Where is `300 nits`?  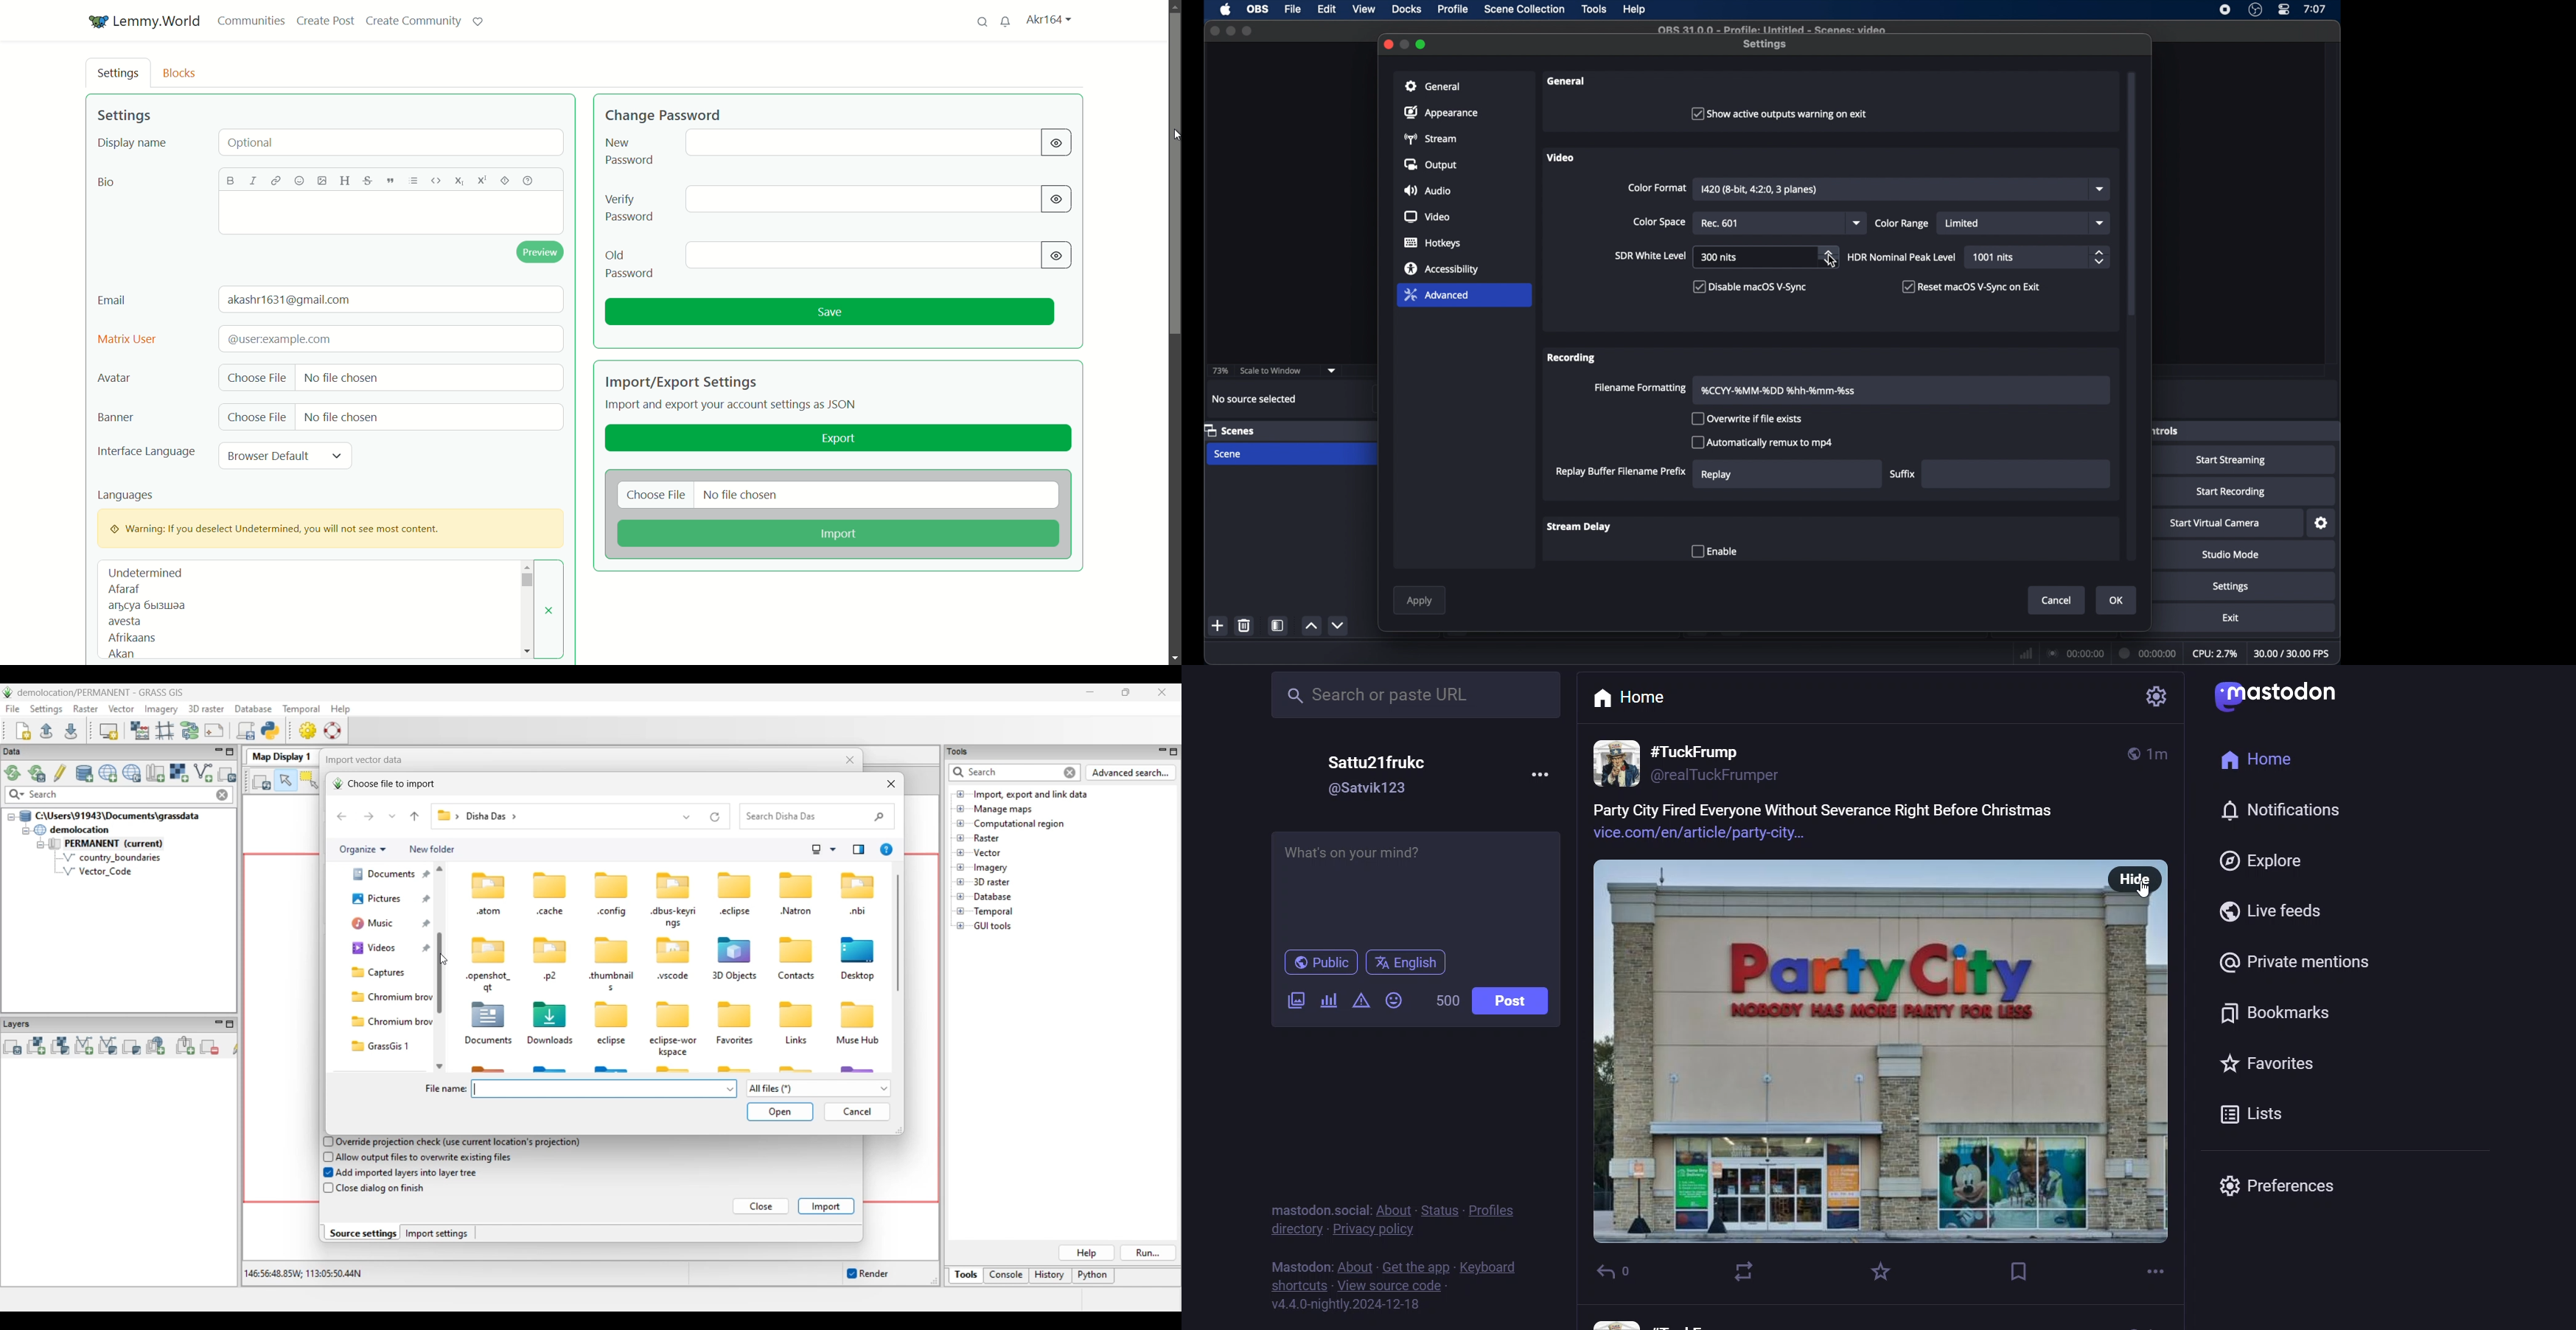 300 nits is located at coordinates (1720, 257).